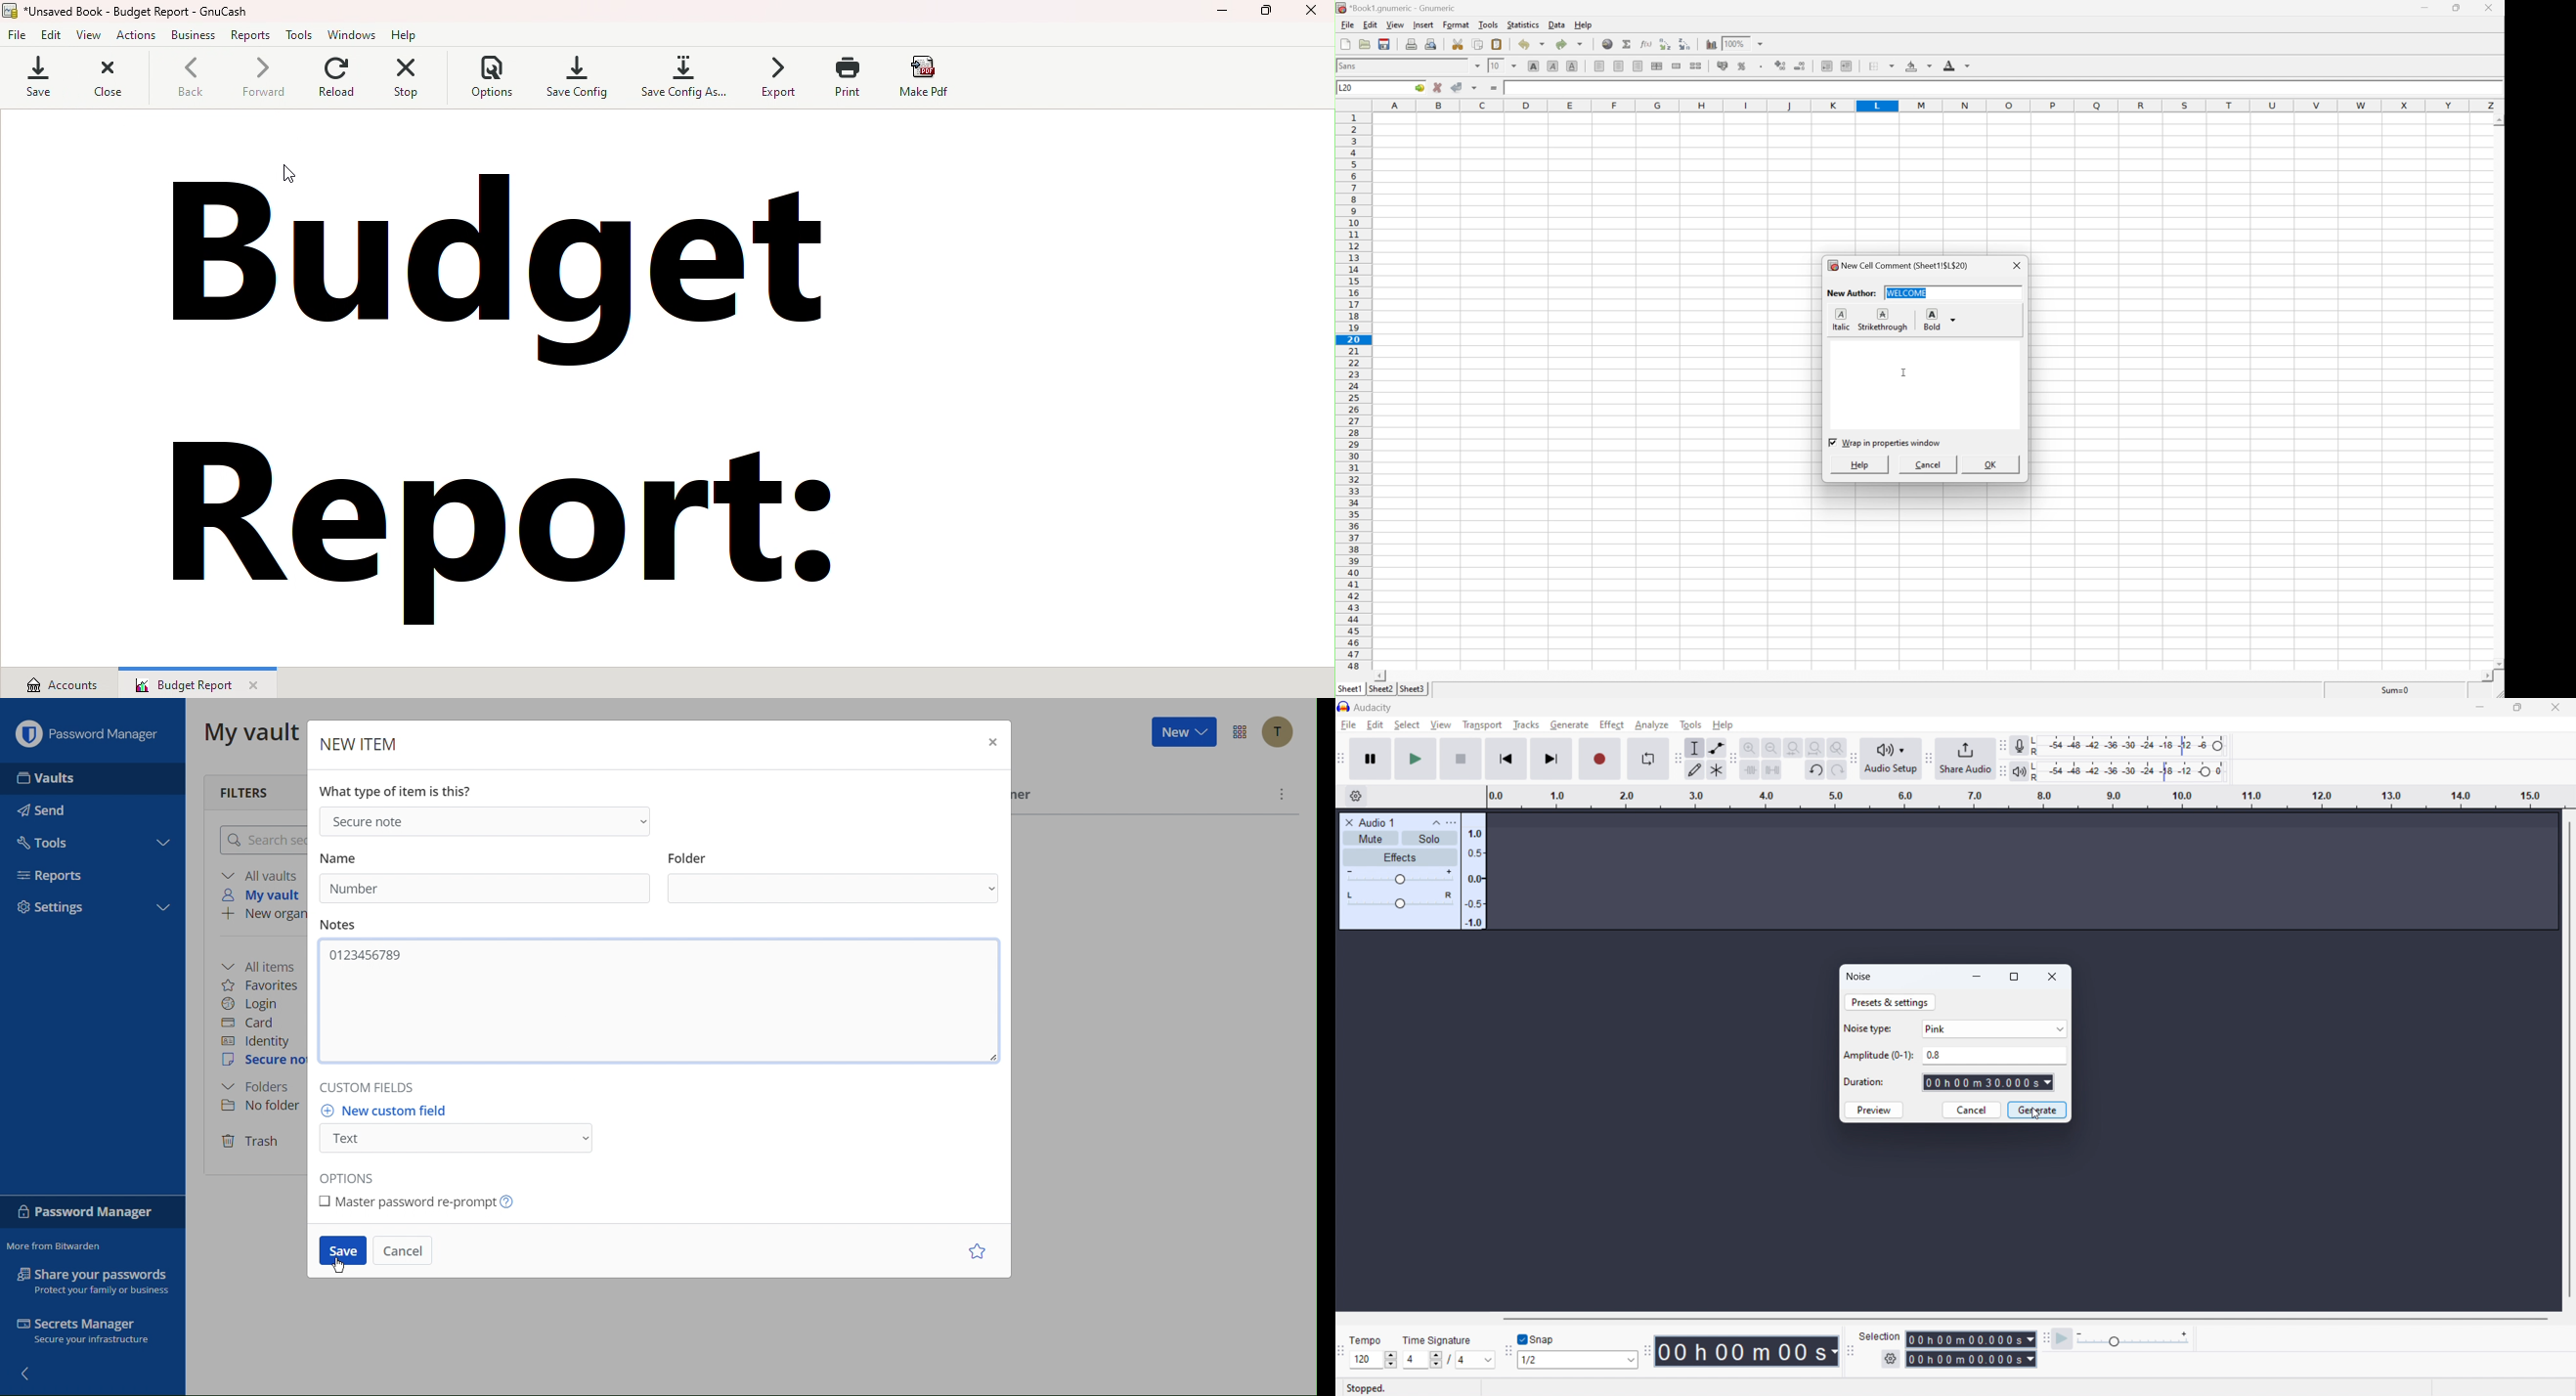  Describe the element at coordinates (88, 731) in the screenshot. I see `Password Manager` at that location.